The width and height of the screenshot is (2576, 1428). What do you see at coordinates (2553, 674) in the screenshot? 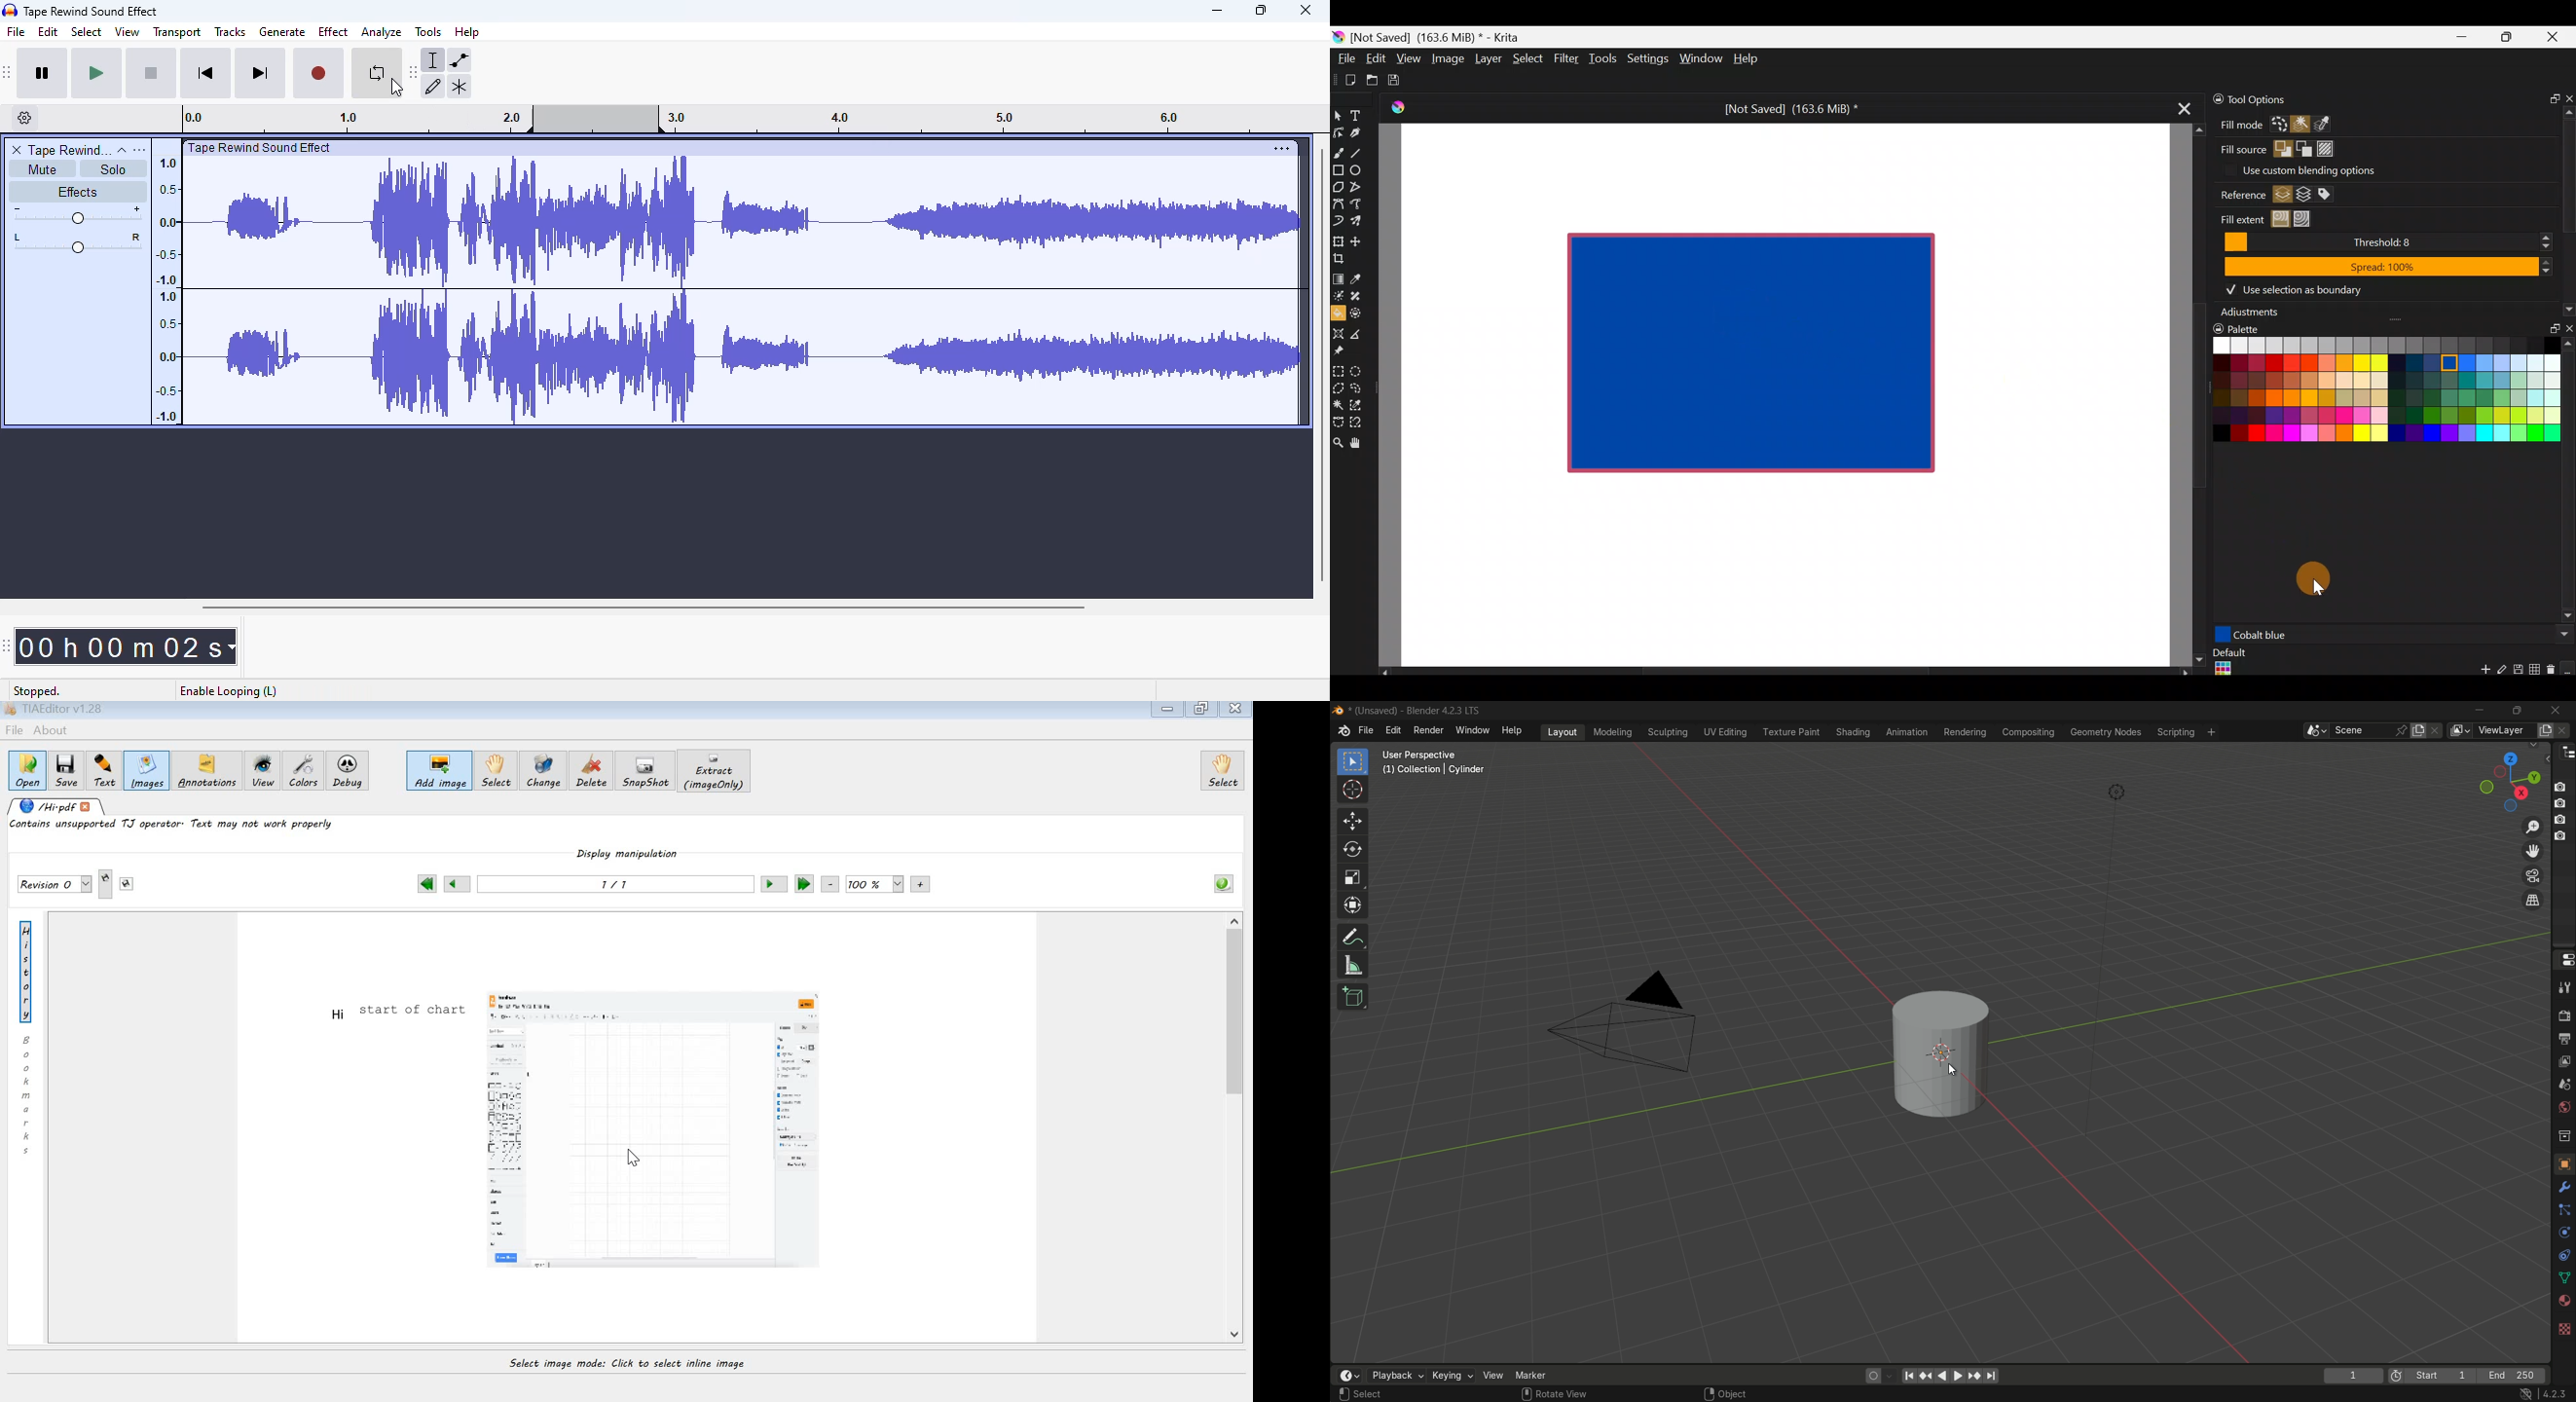
I see `Remove swatch/group` at bounding box center [2553, 674].